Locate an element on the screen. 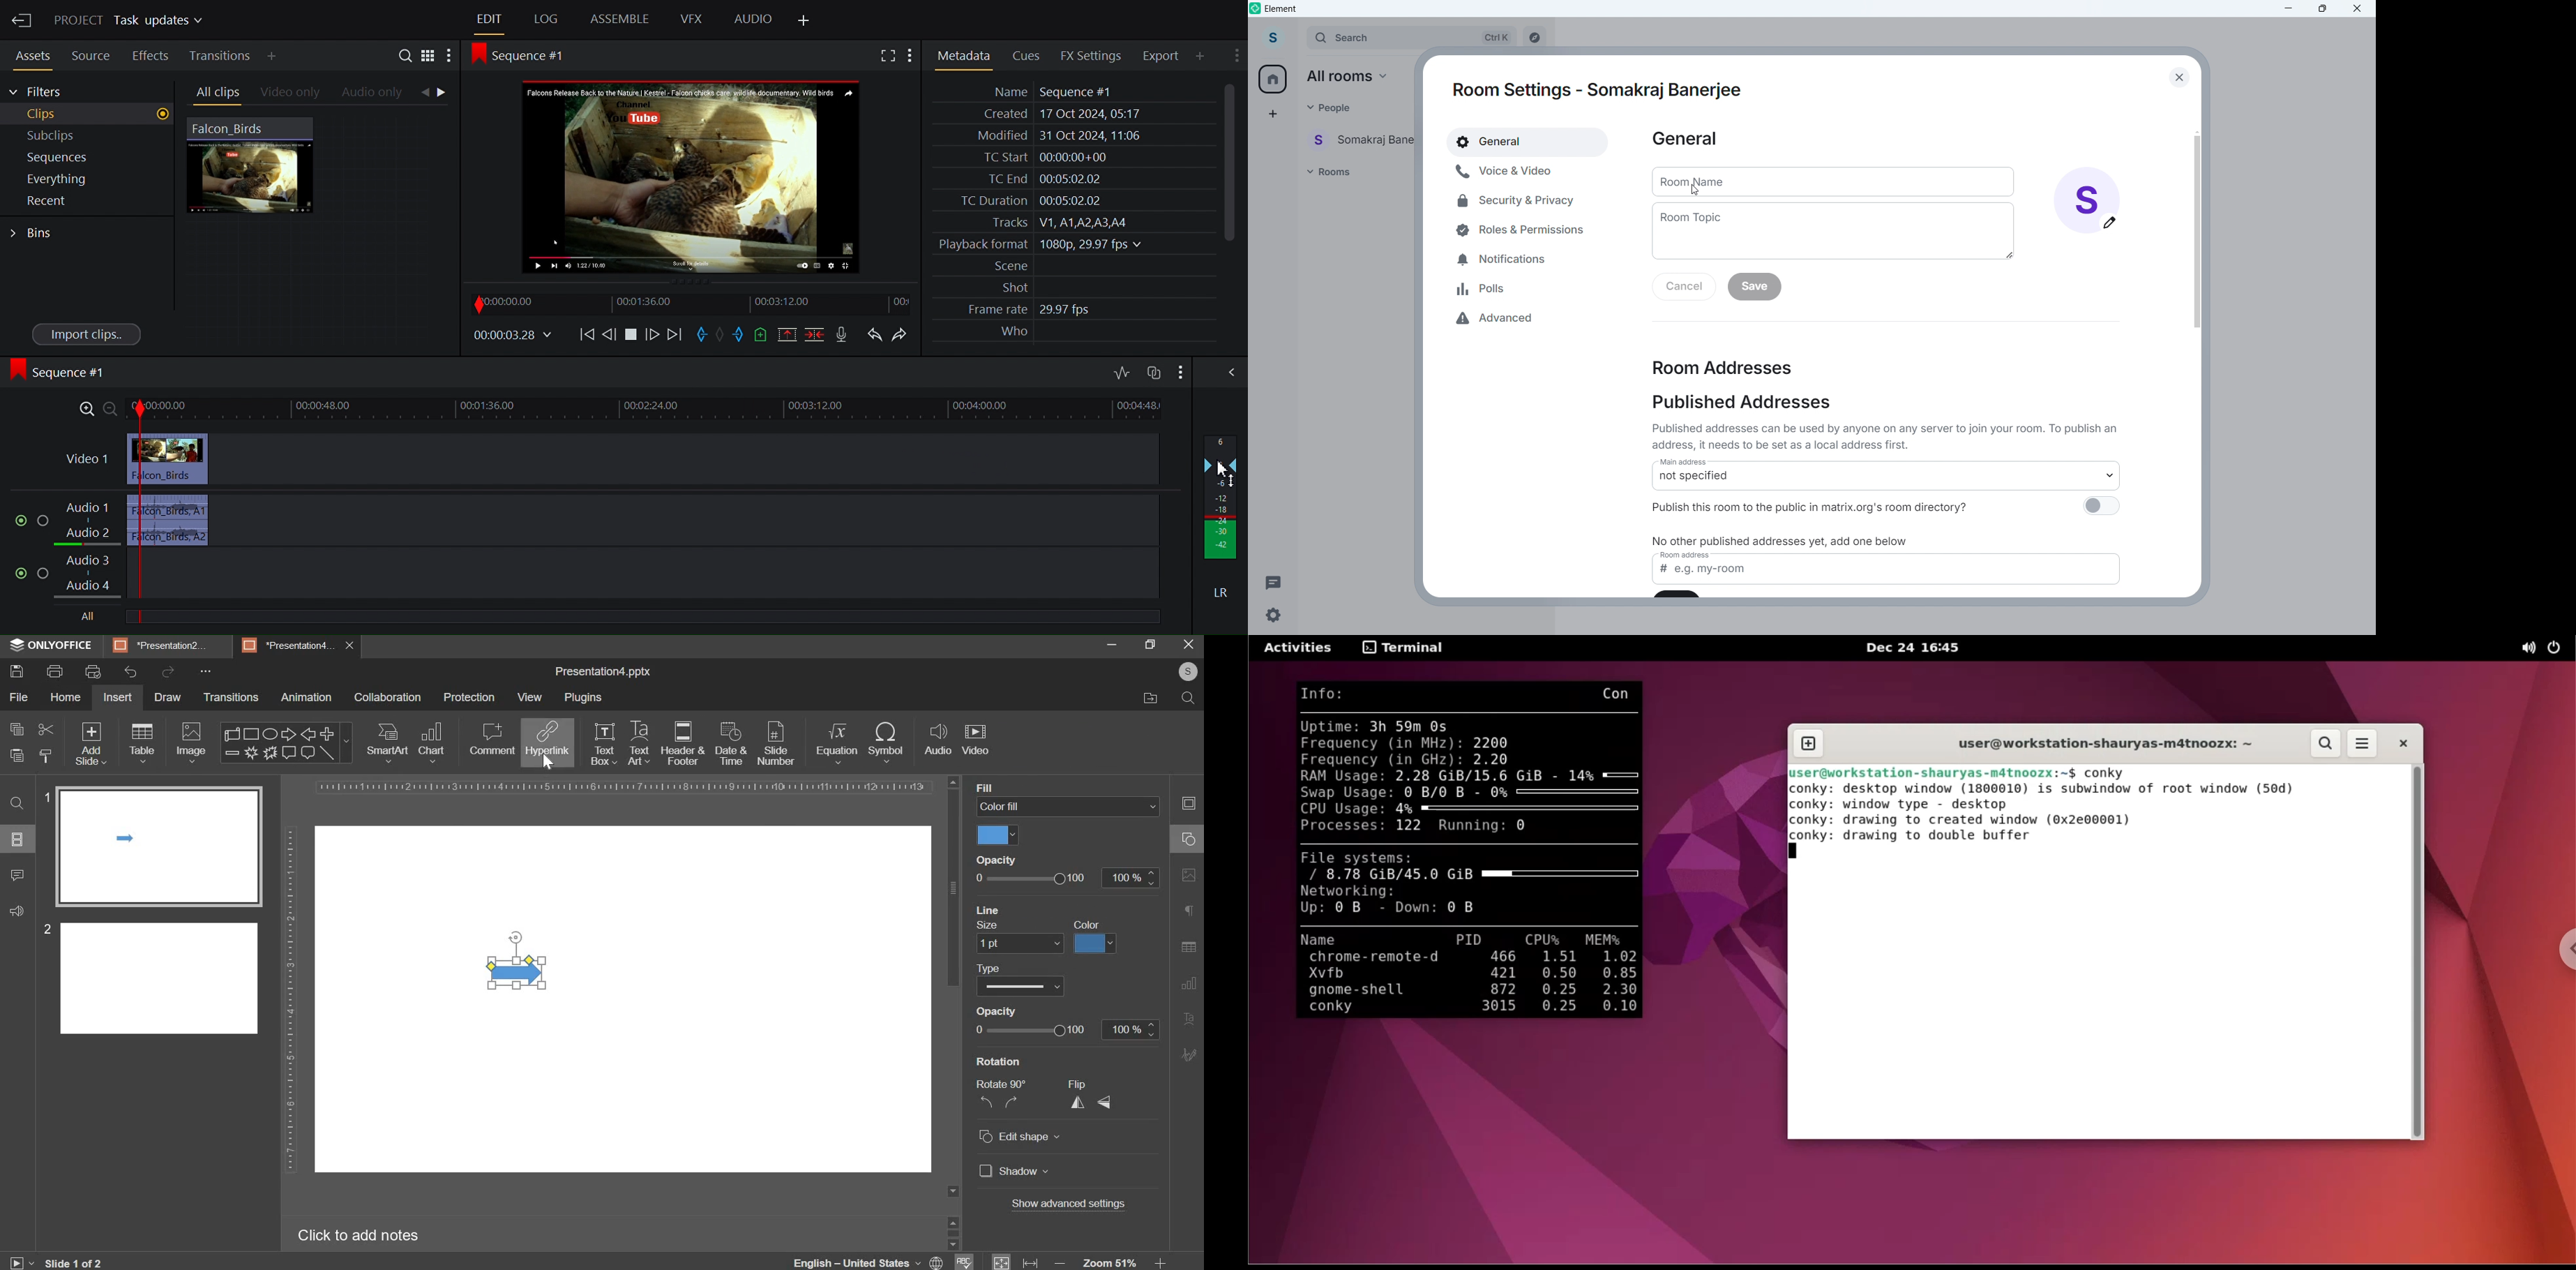  Backaround is located at coordinates (1009, 787).